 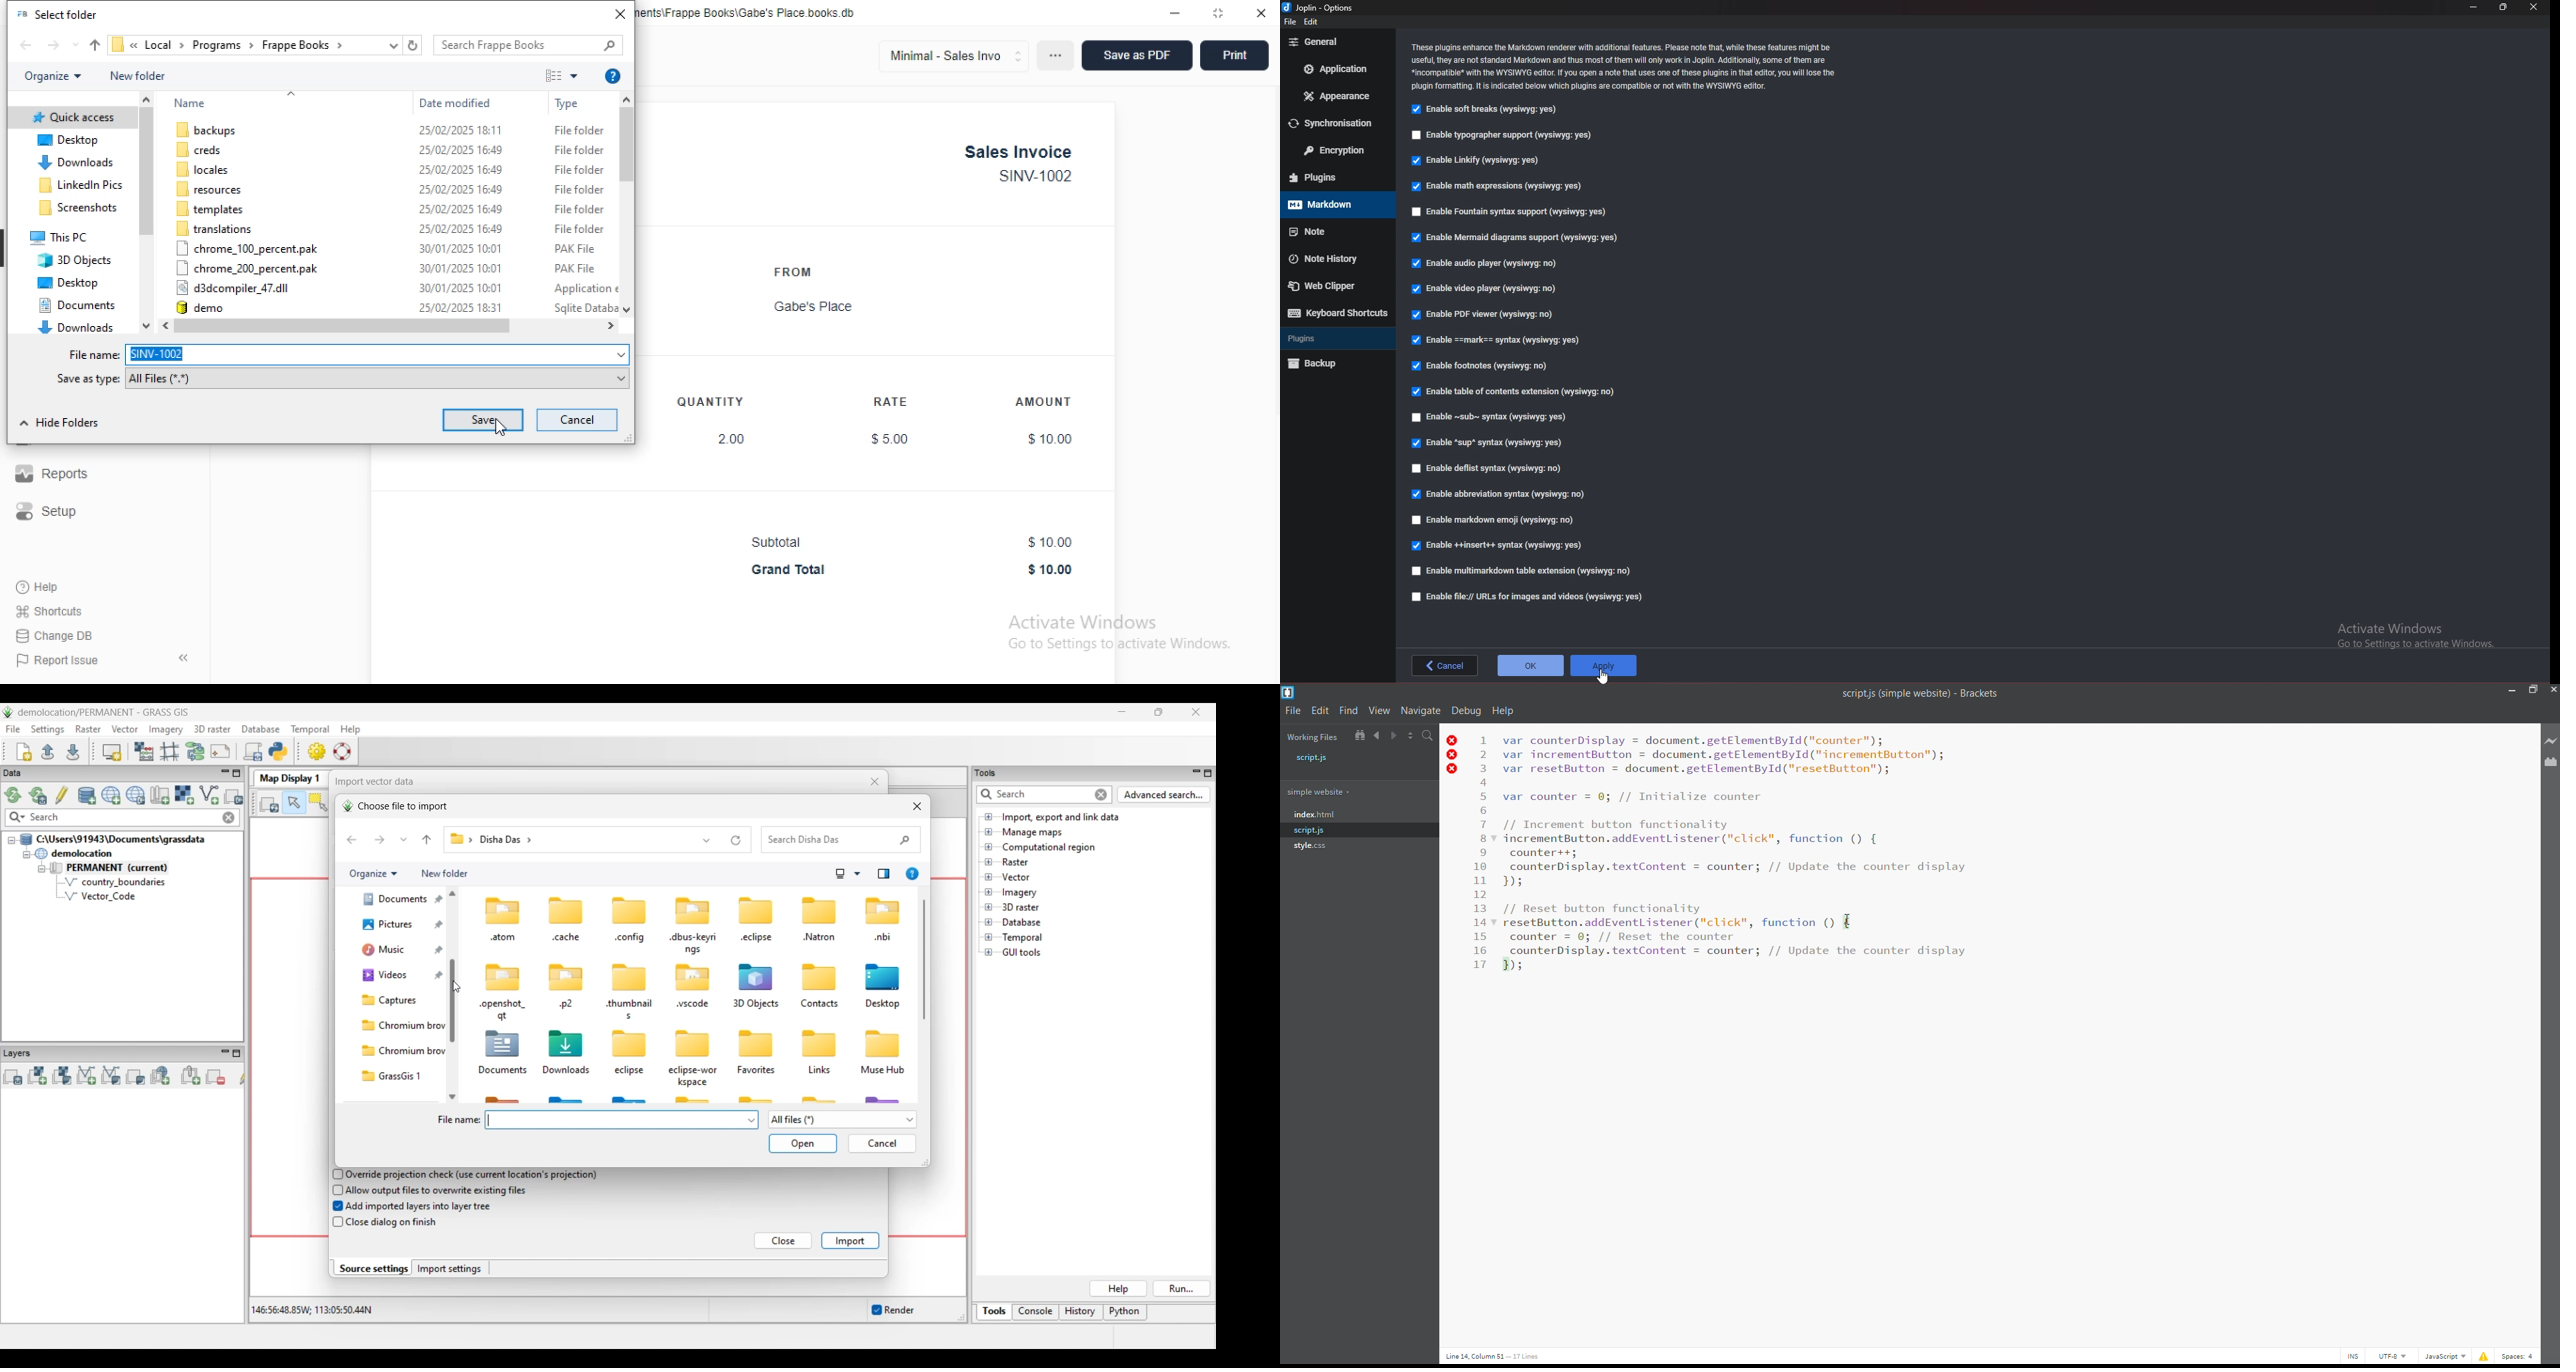 What do you see at coordinates (1019, 152) in the screenshot?
I see `Sales Invoice` at bounding box center [1019, 152].